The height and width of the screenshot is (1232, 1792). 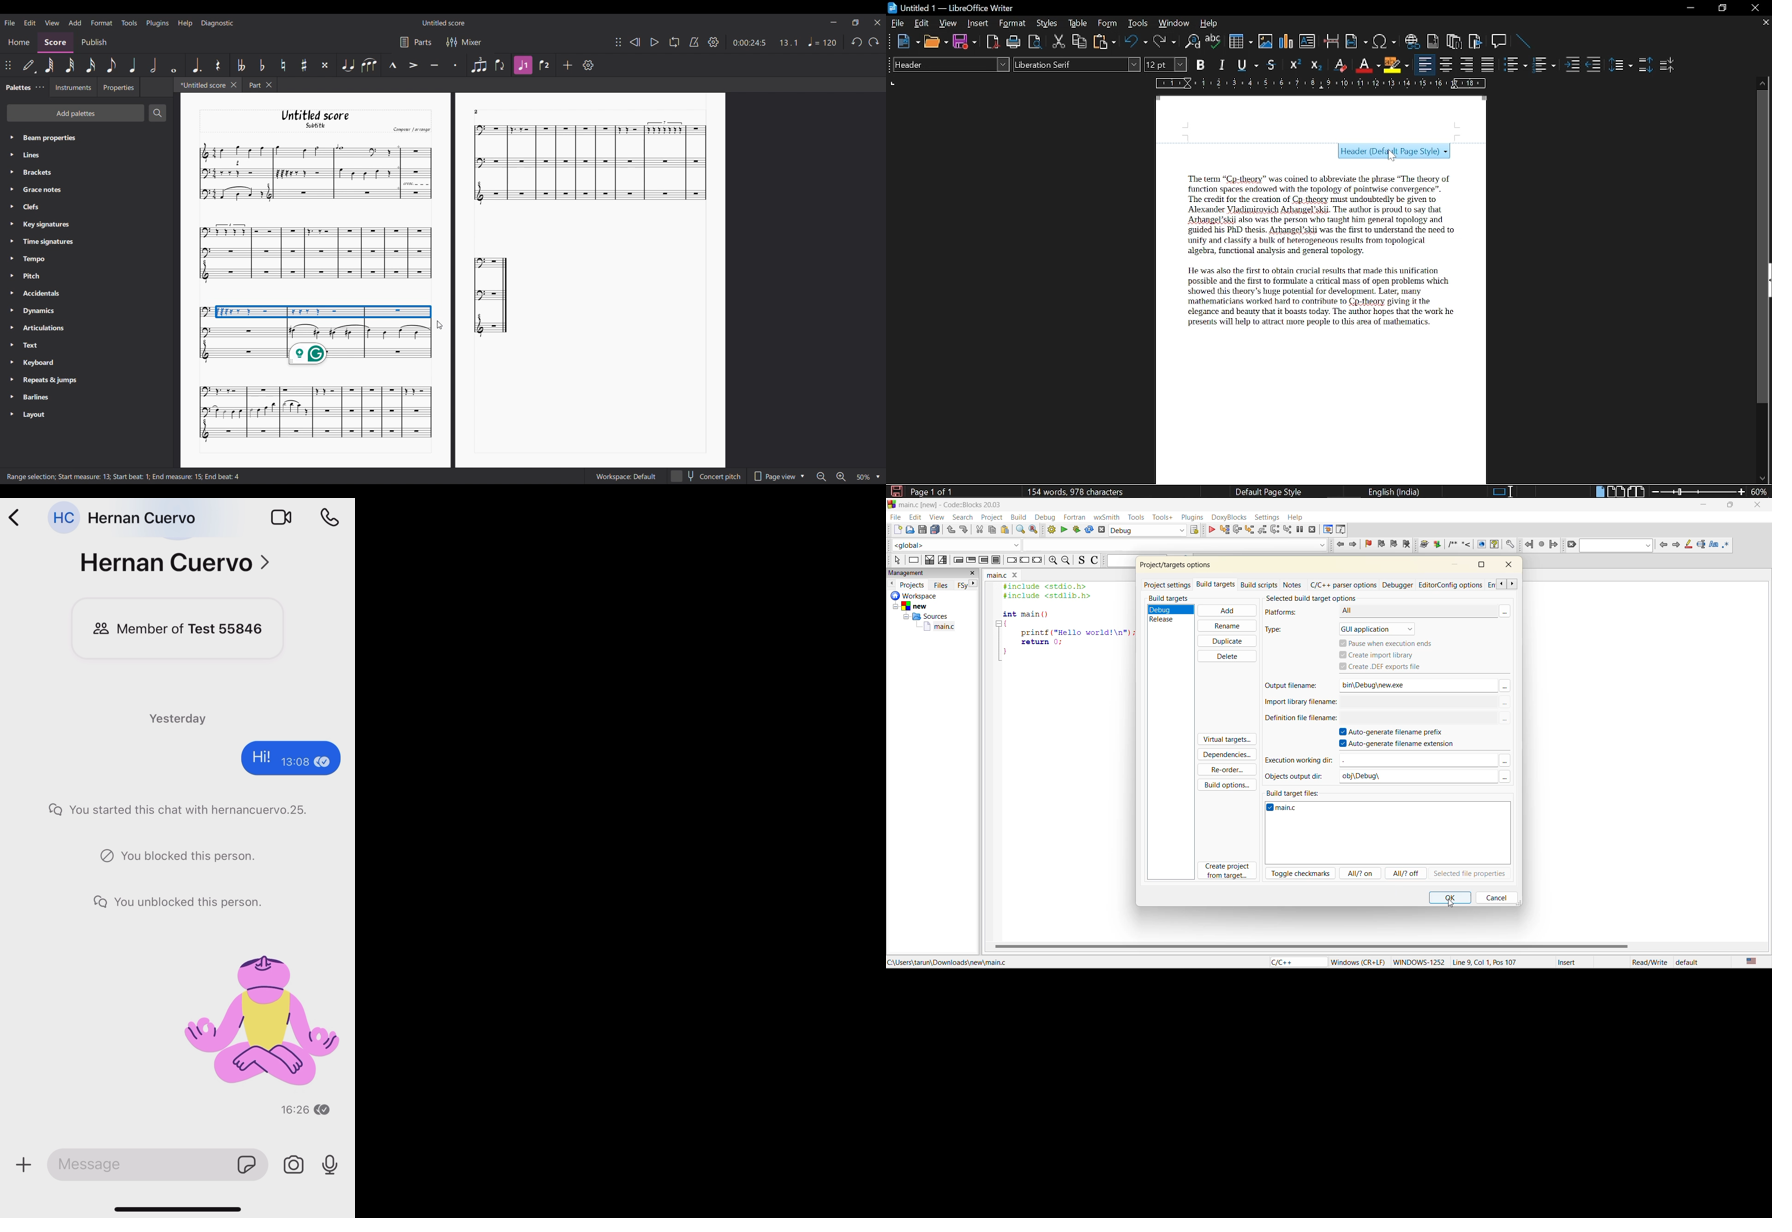 What do you see at coordinates (931, 491) in the screenshot?
I see `current page Current page` at bounding box center [931, 491].